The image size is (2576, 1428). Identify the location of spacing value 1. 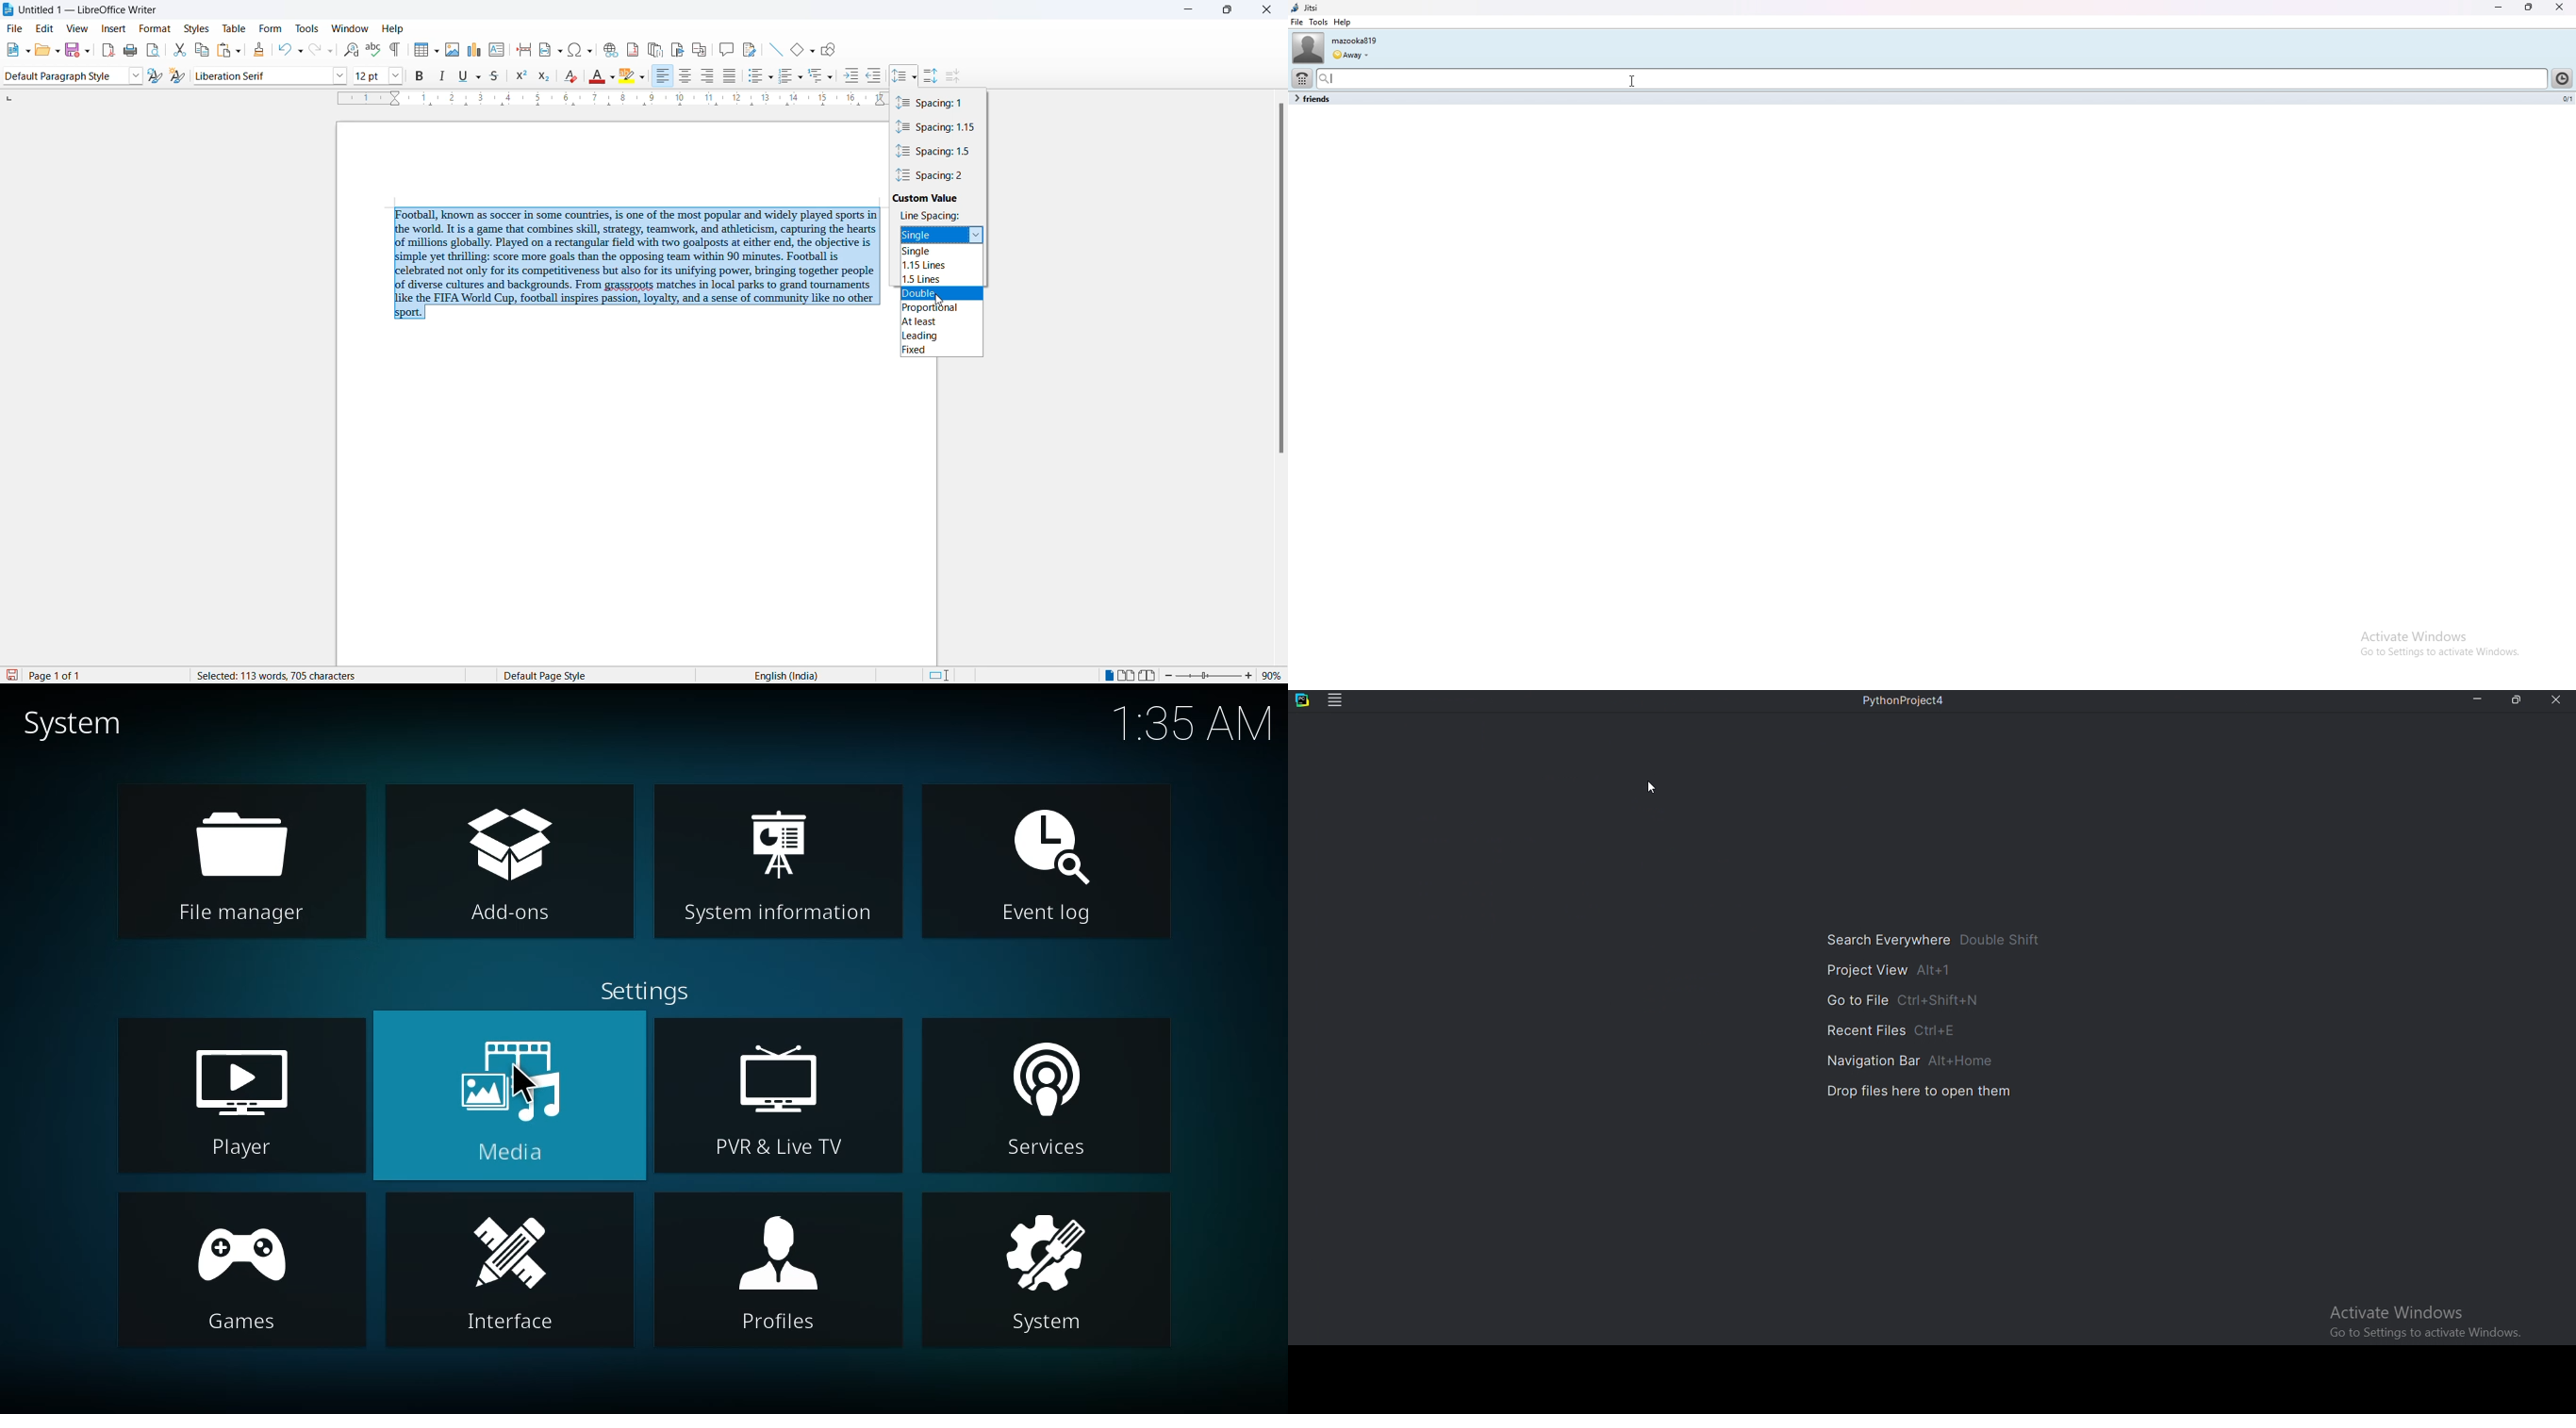
(937, 103).